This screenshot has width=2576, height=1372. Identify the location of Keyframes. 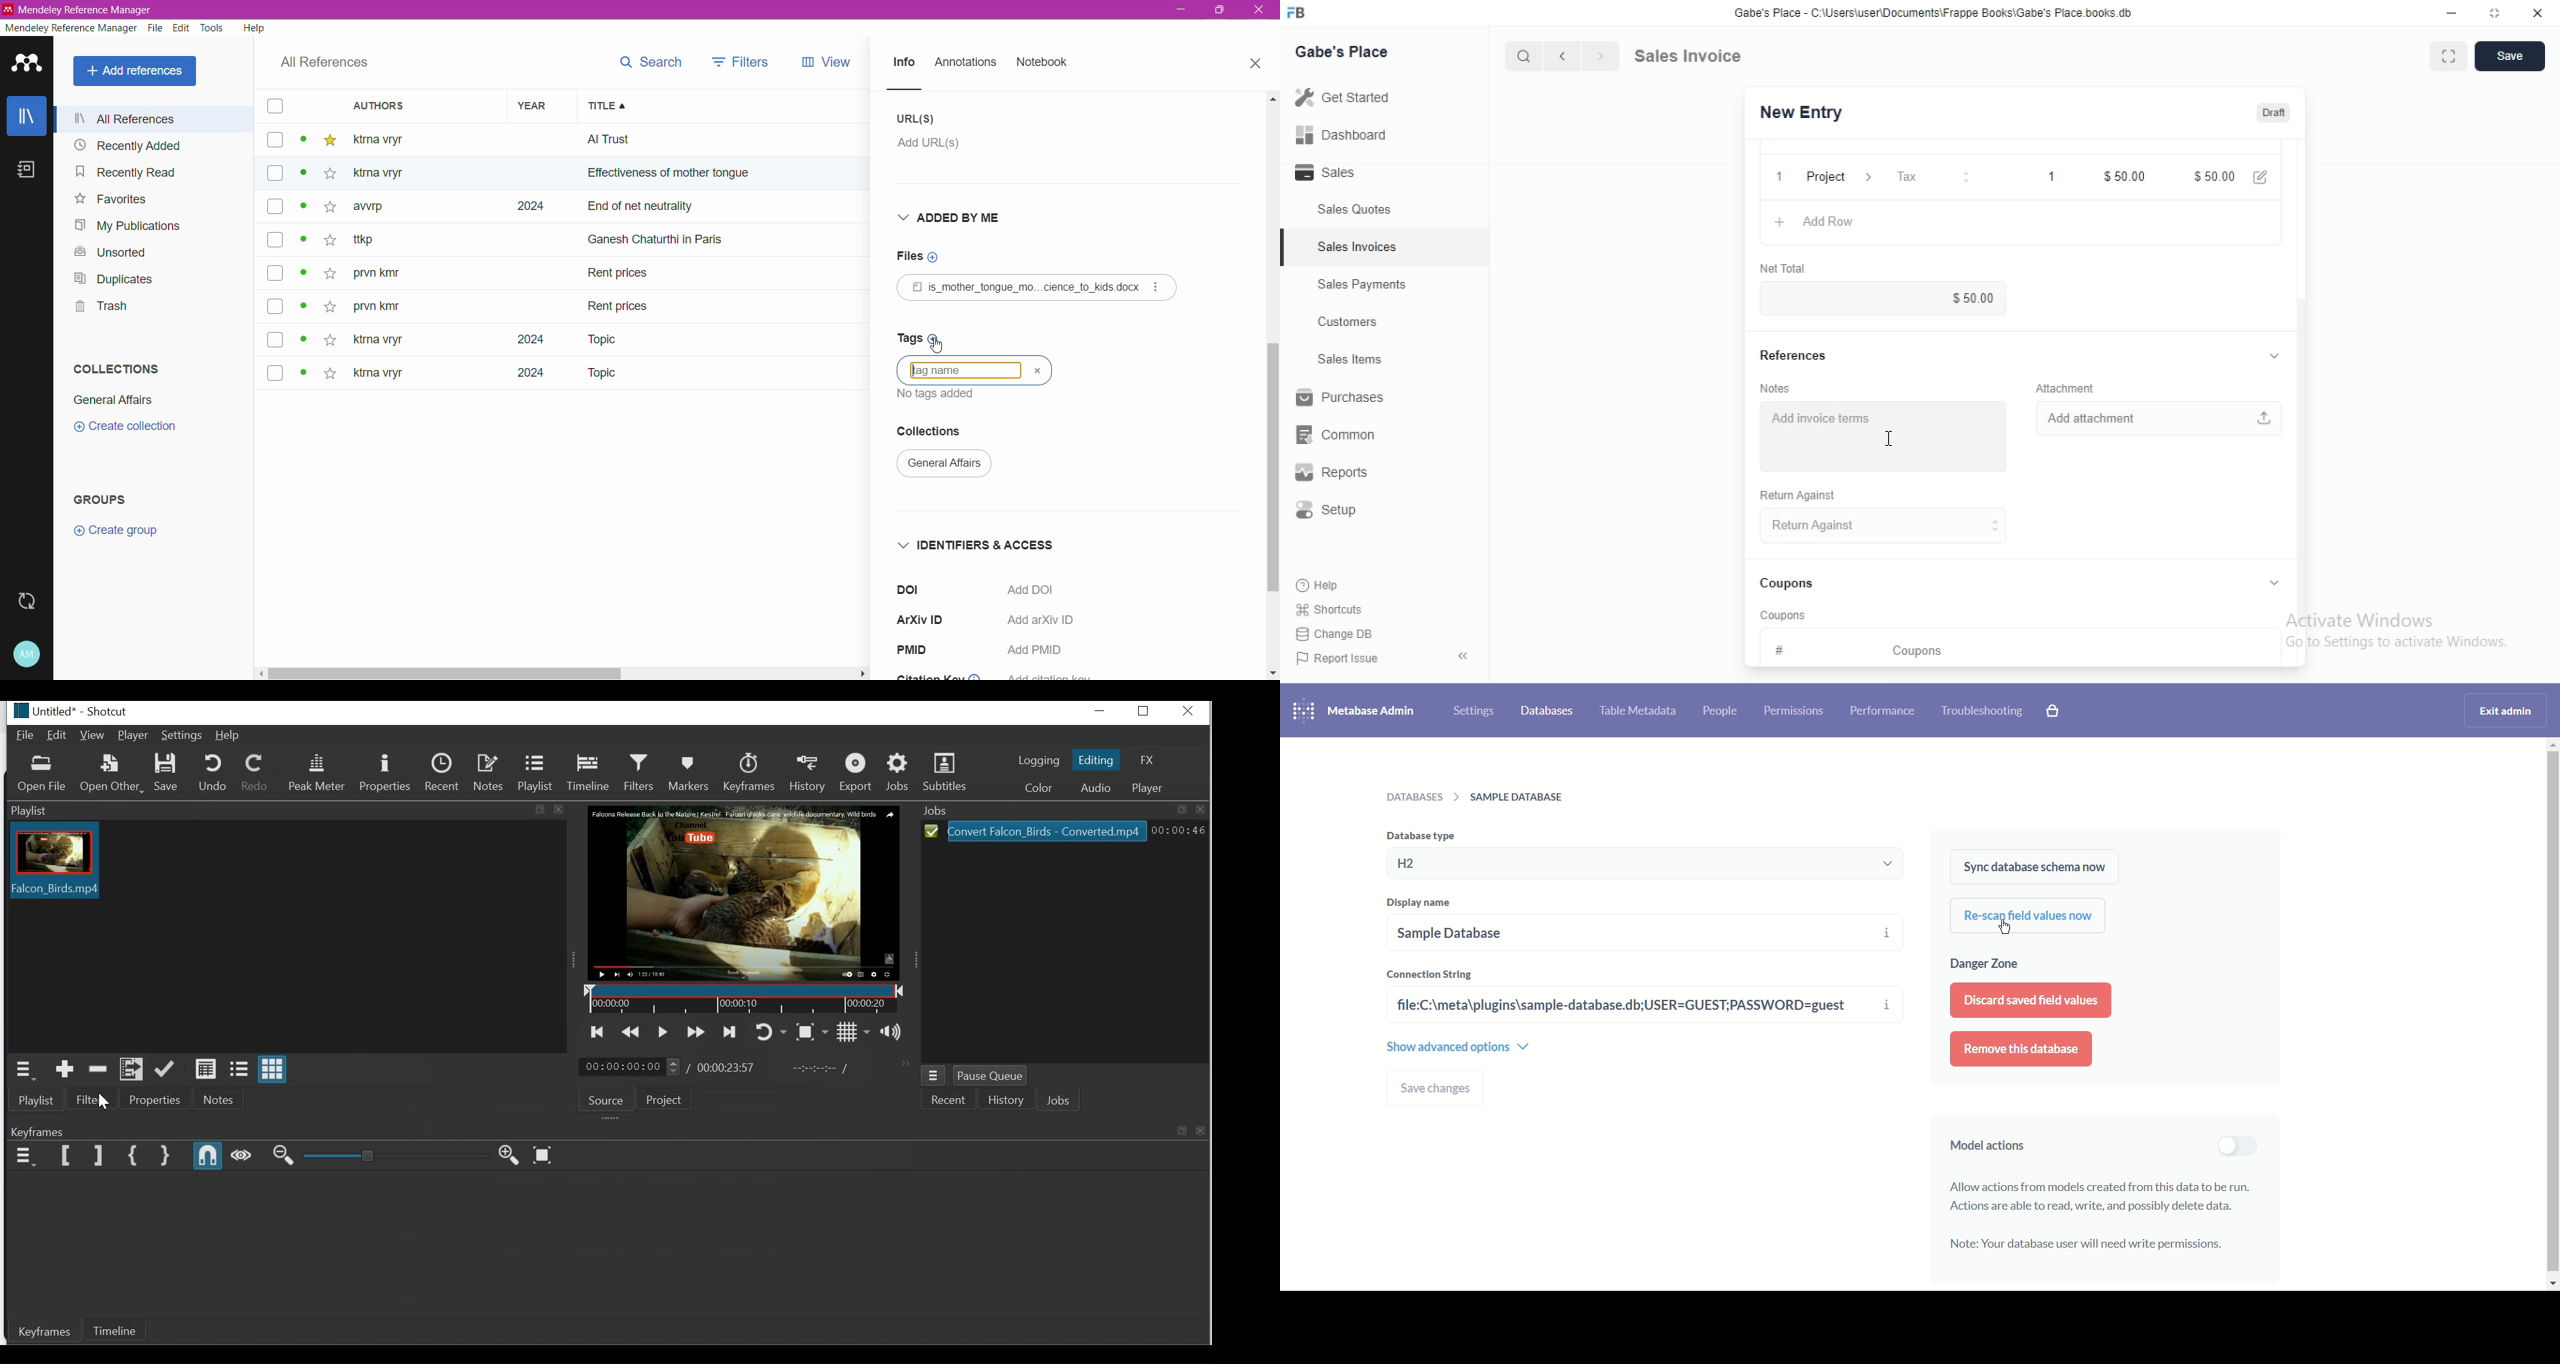
(750, 772).